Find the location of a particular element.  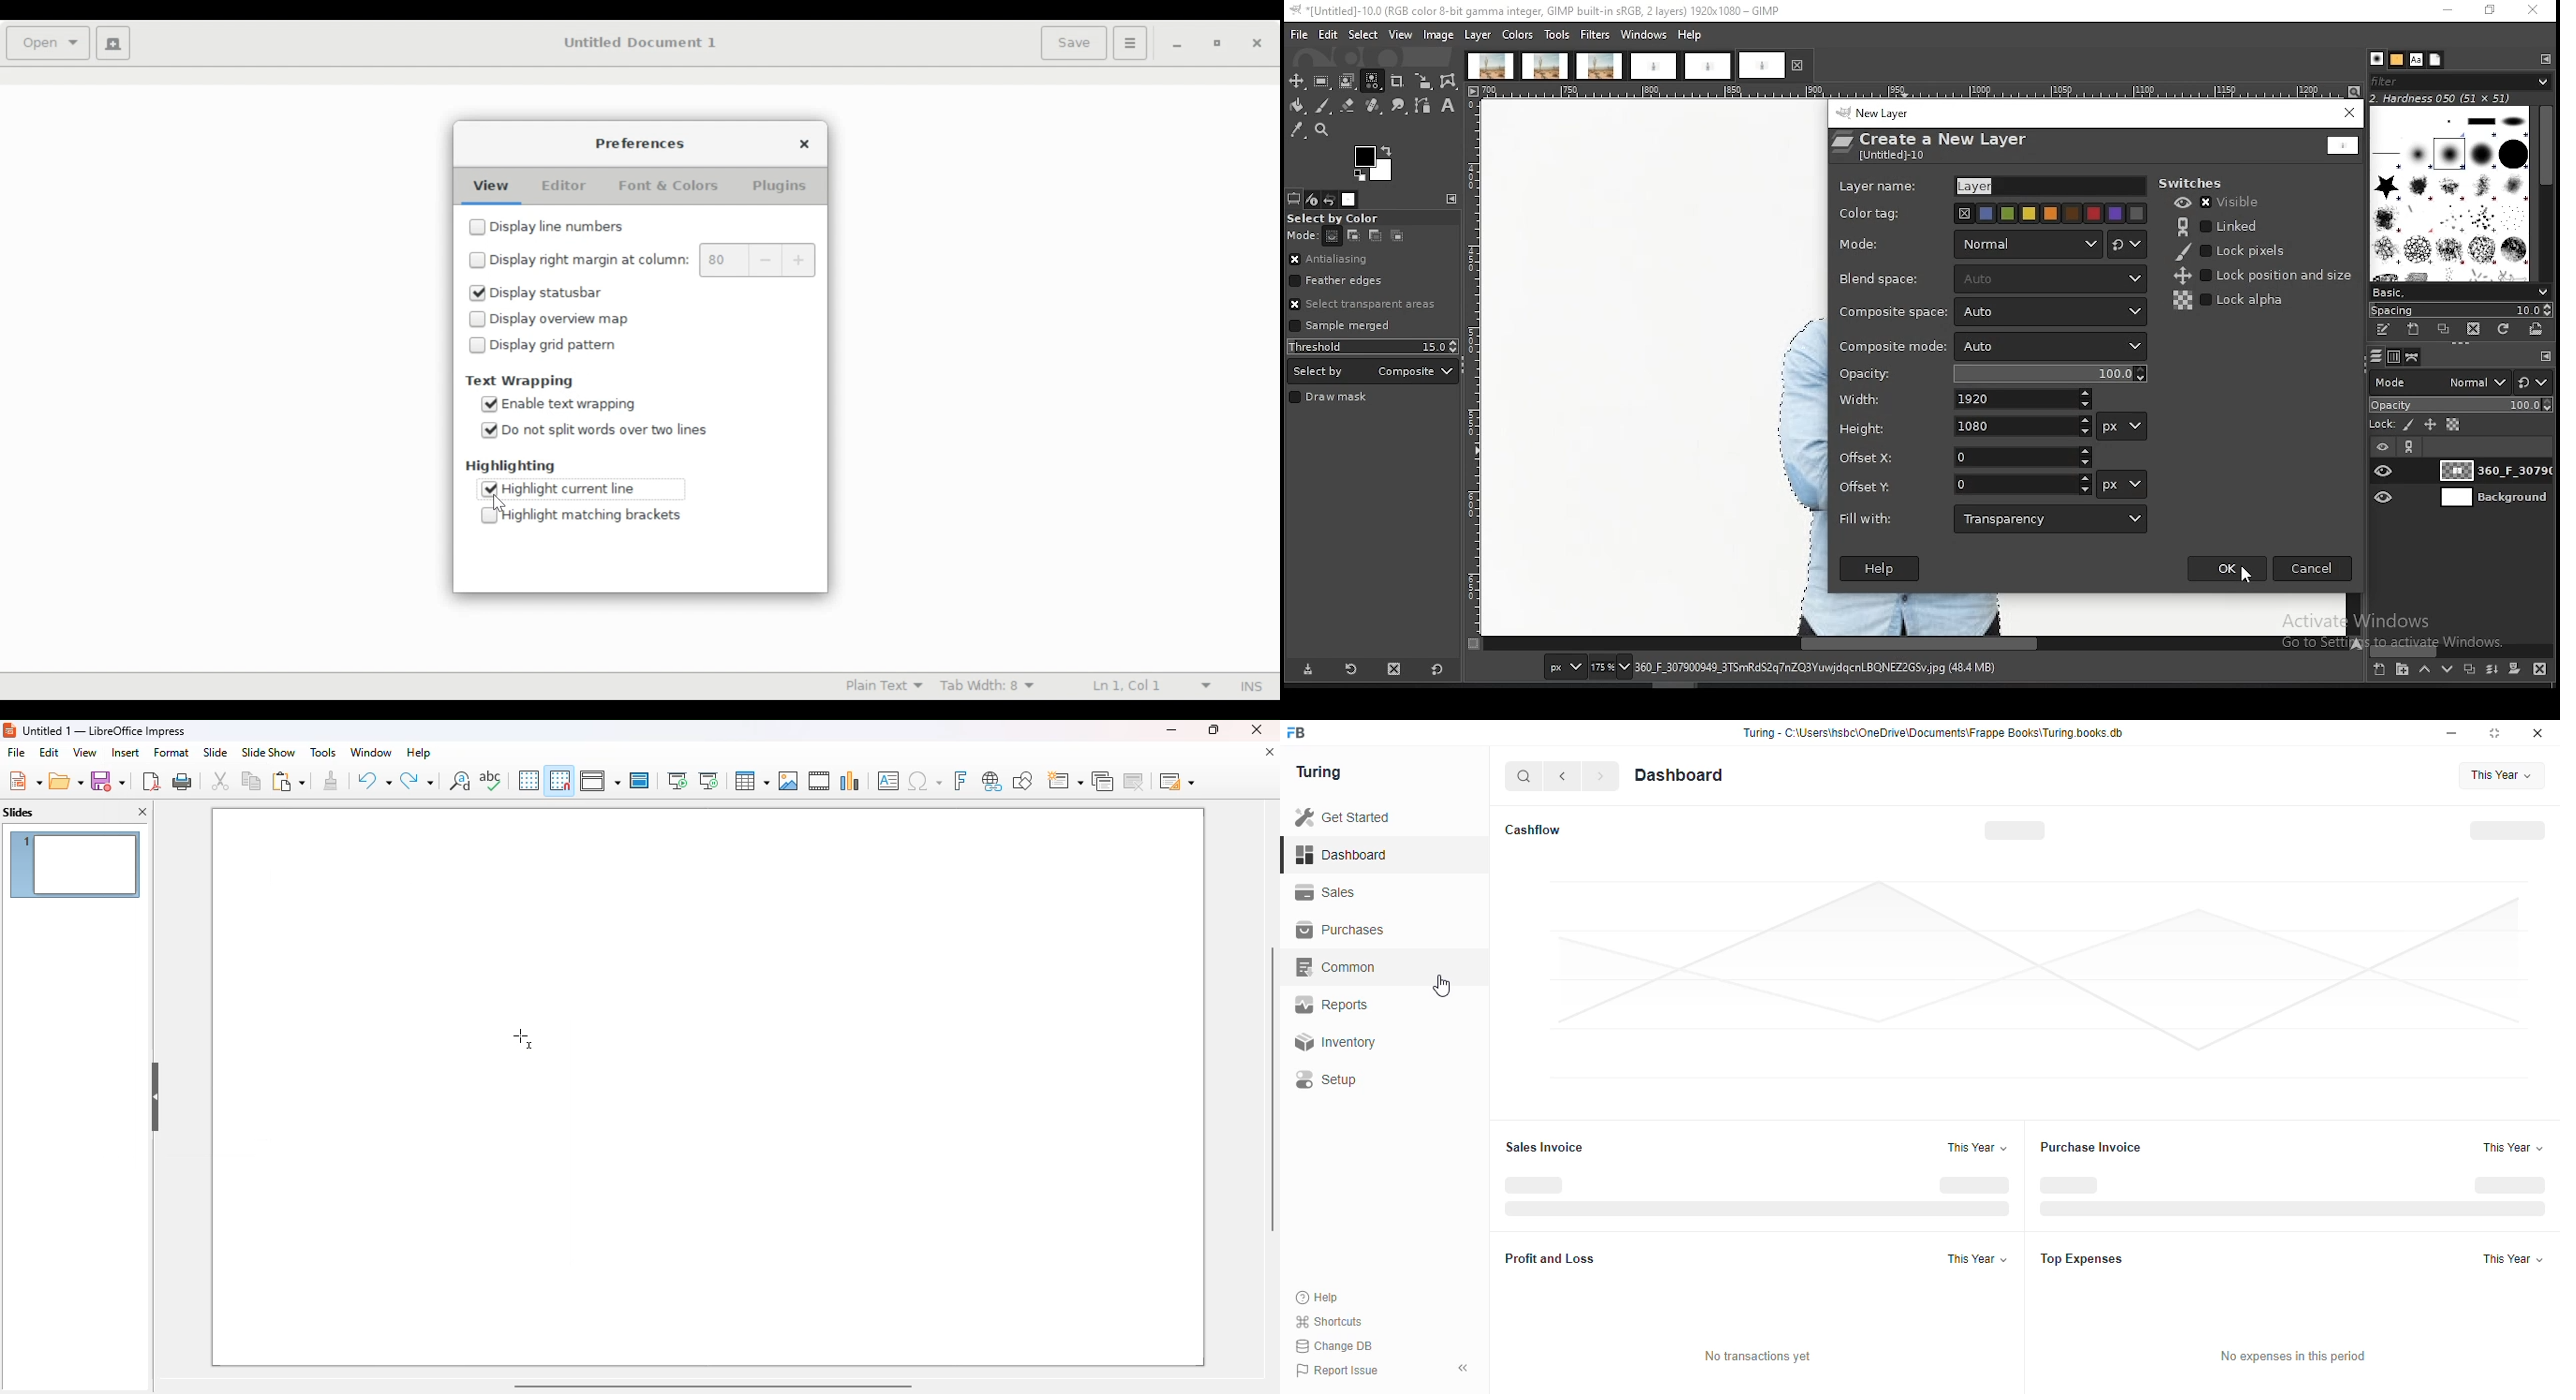

offset Y is located at coordinates (1864, 487).